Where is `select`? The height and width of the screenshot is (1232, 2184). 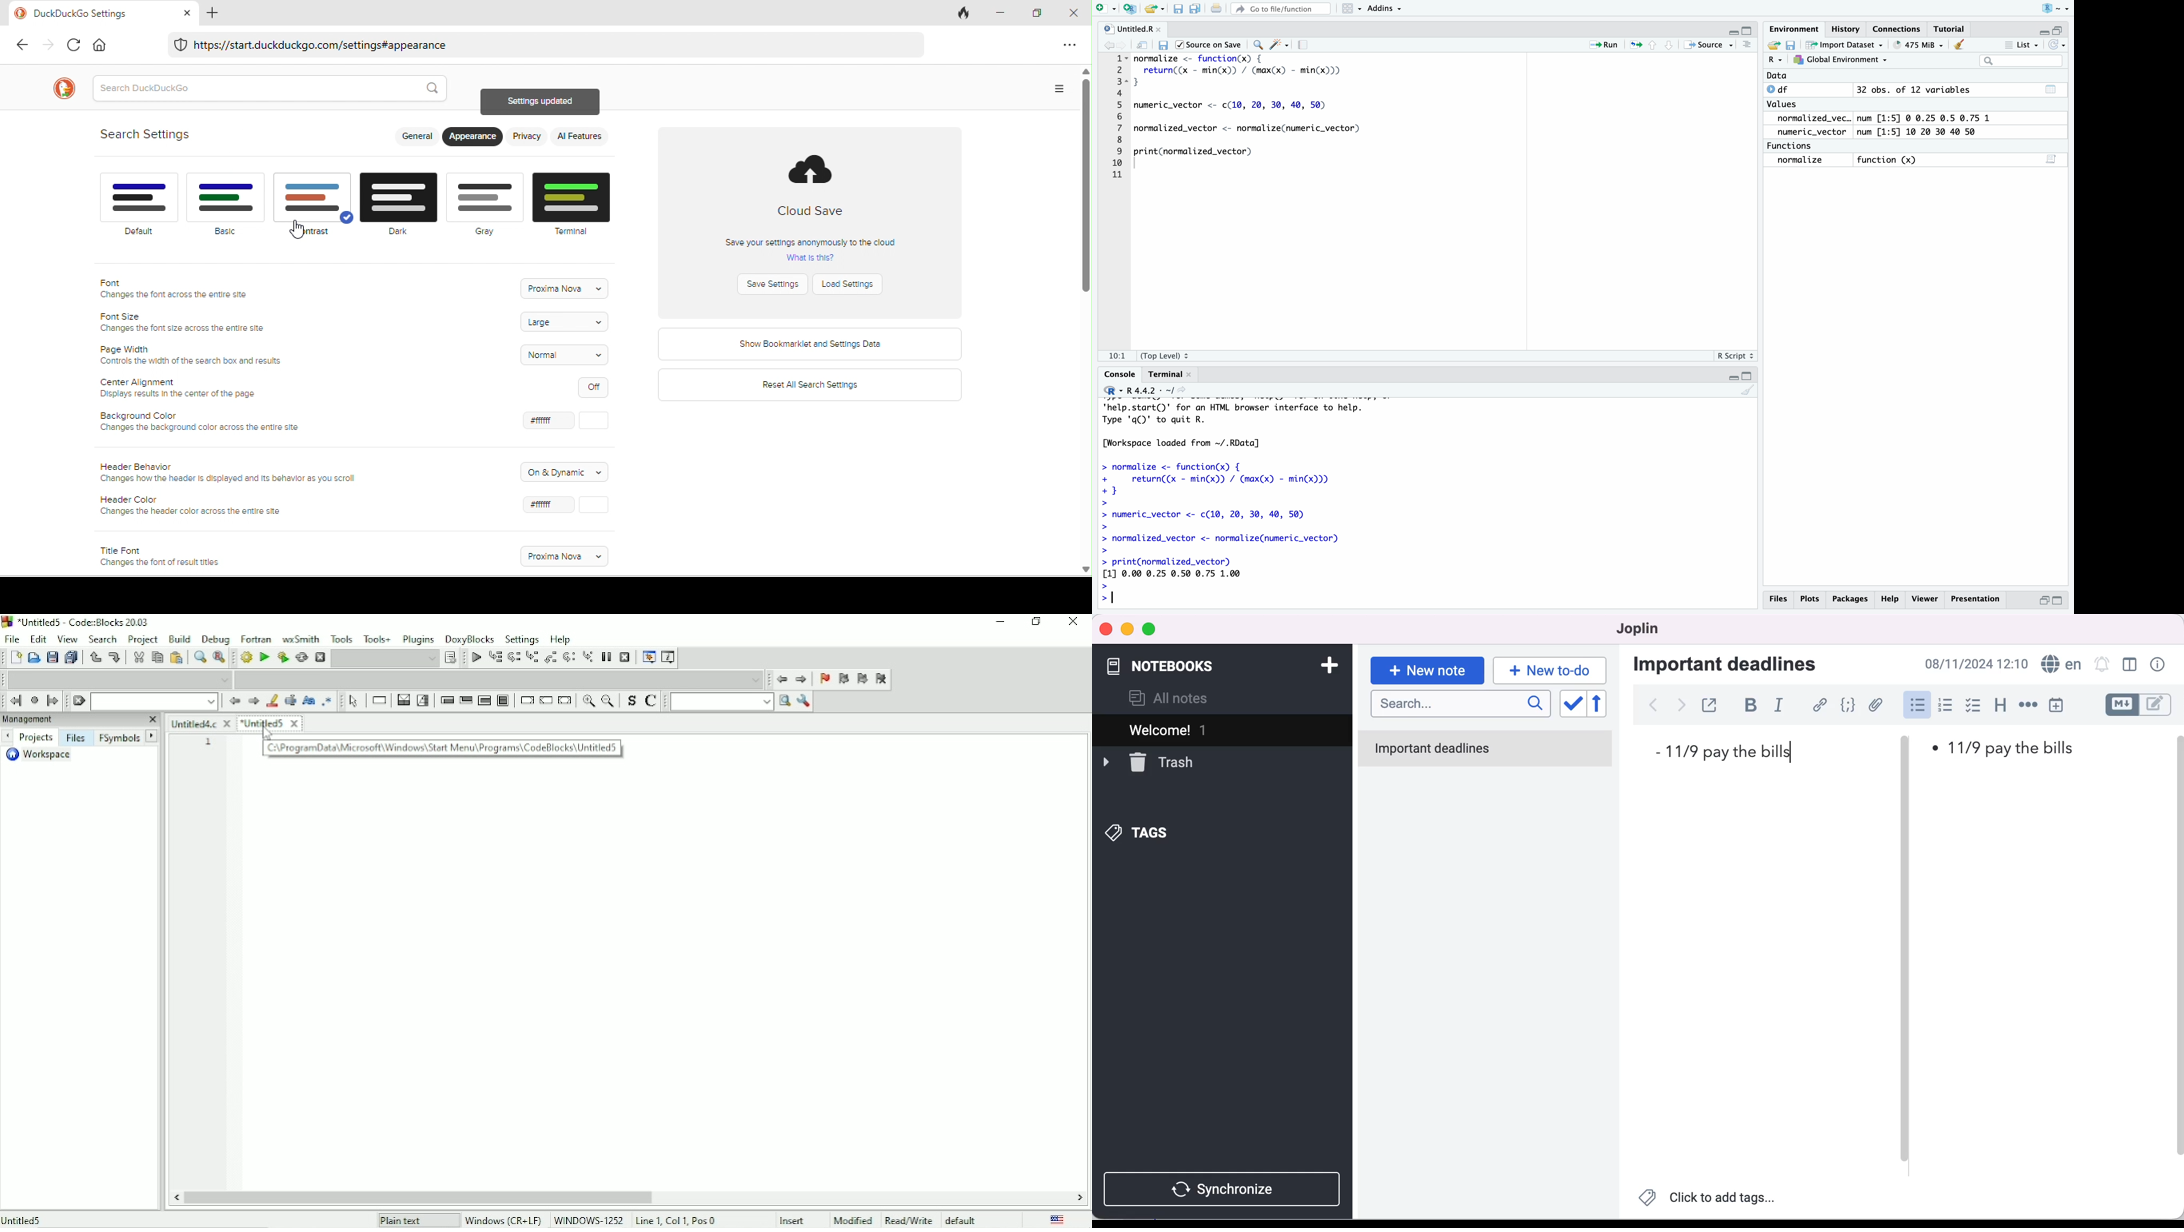 select is located at coordinates (356, 703).